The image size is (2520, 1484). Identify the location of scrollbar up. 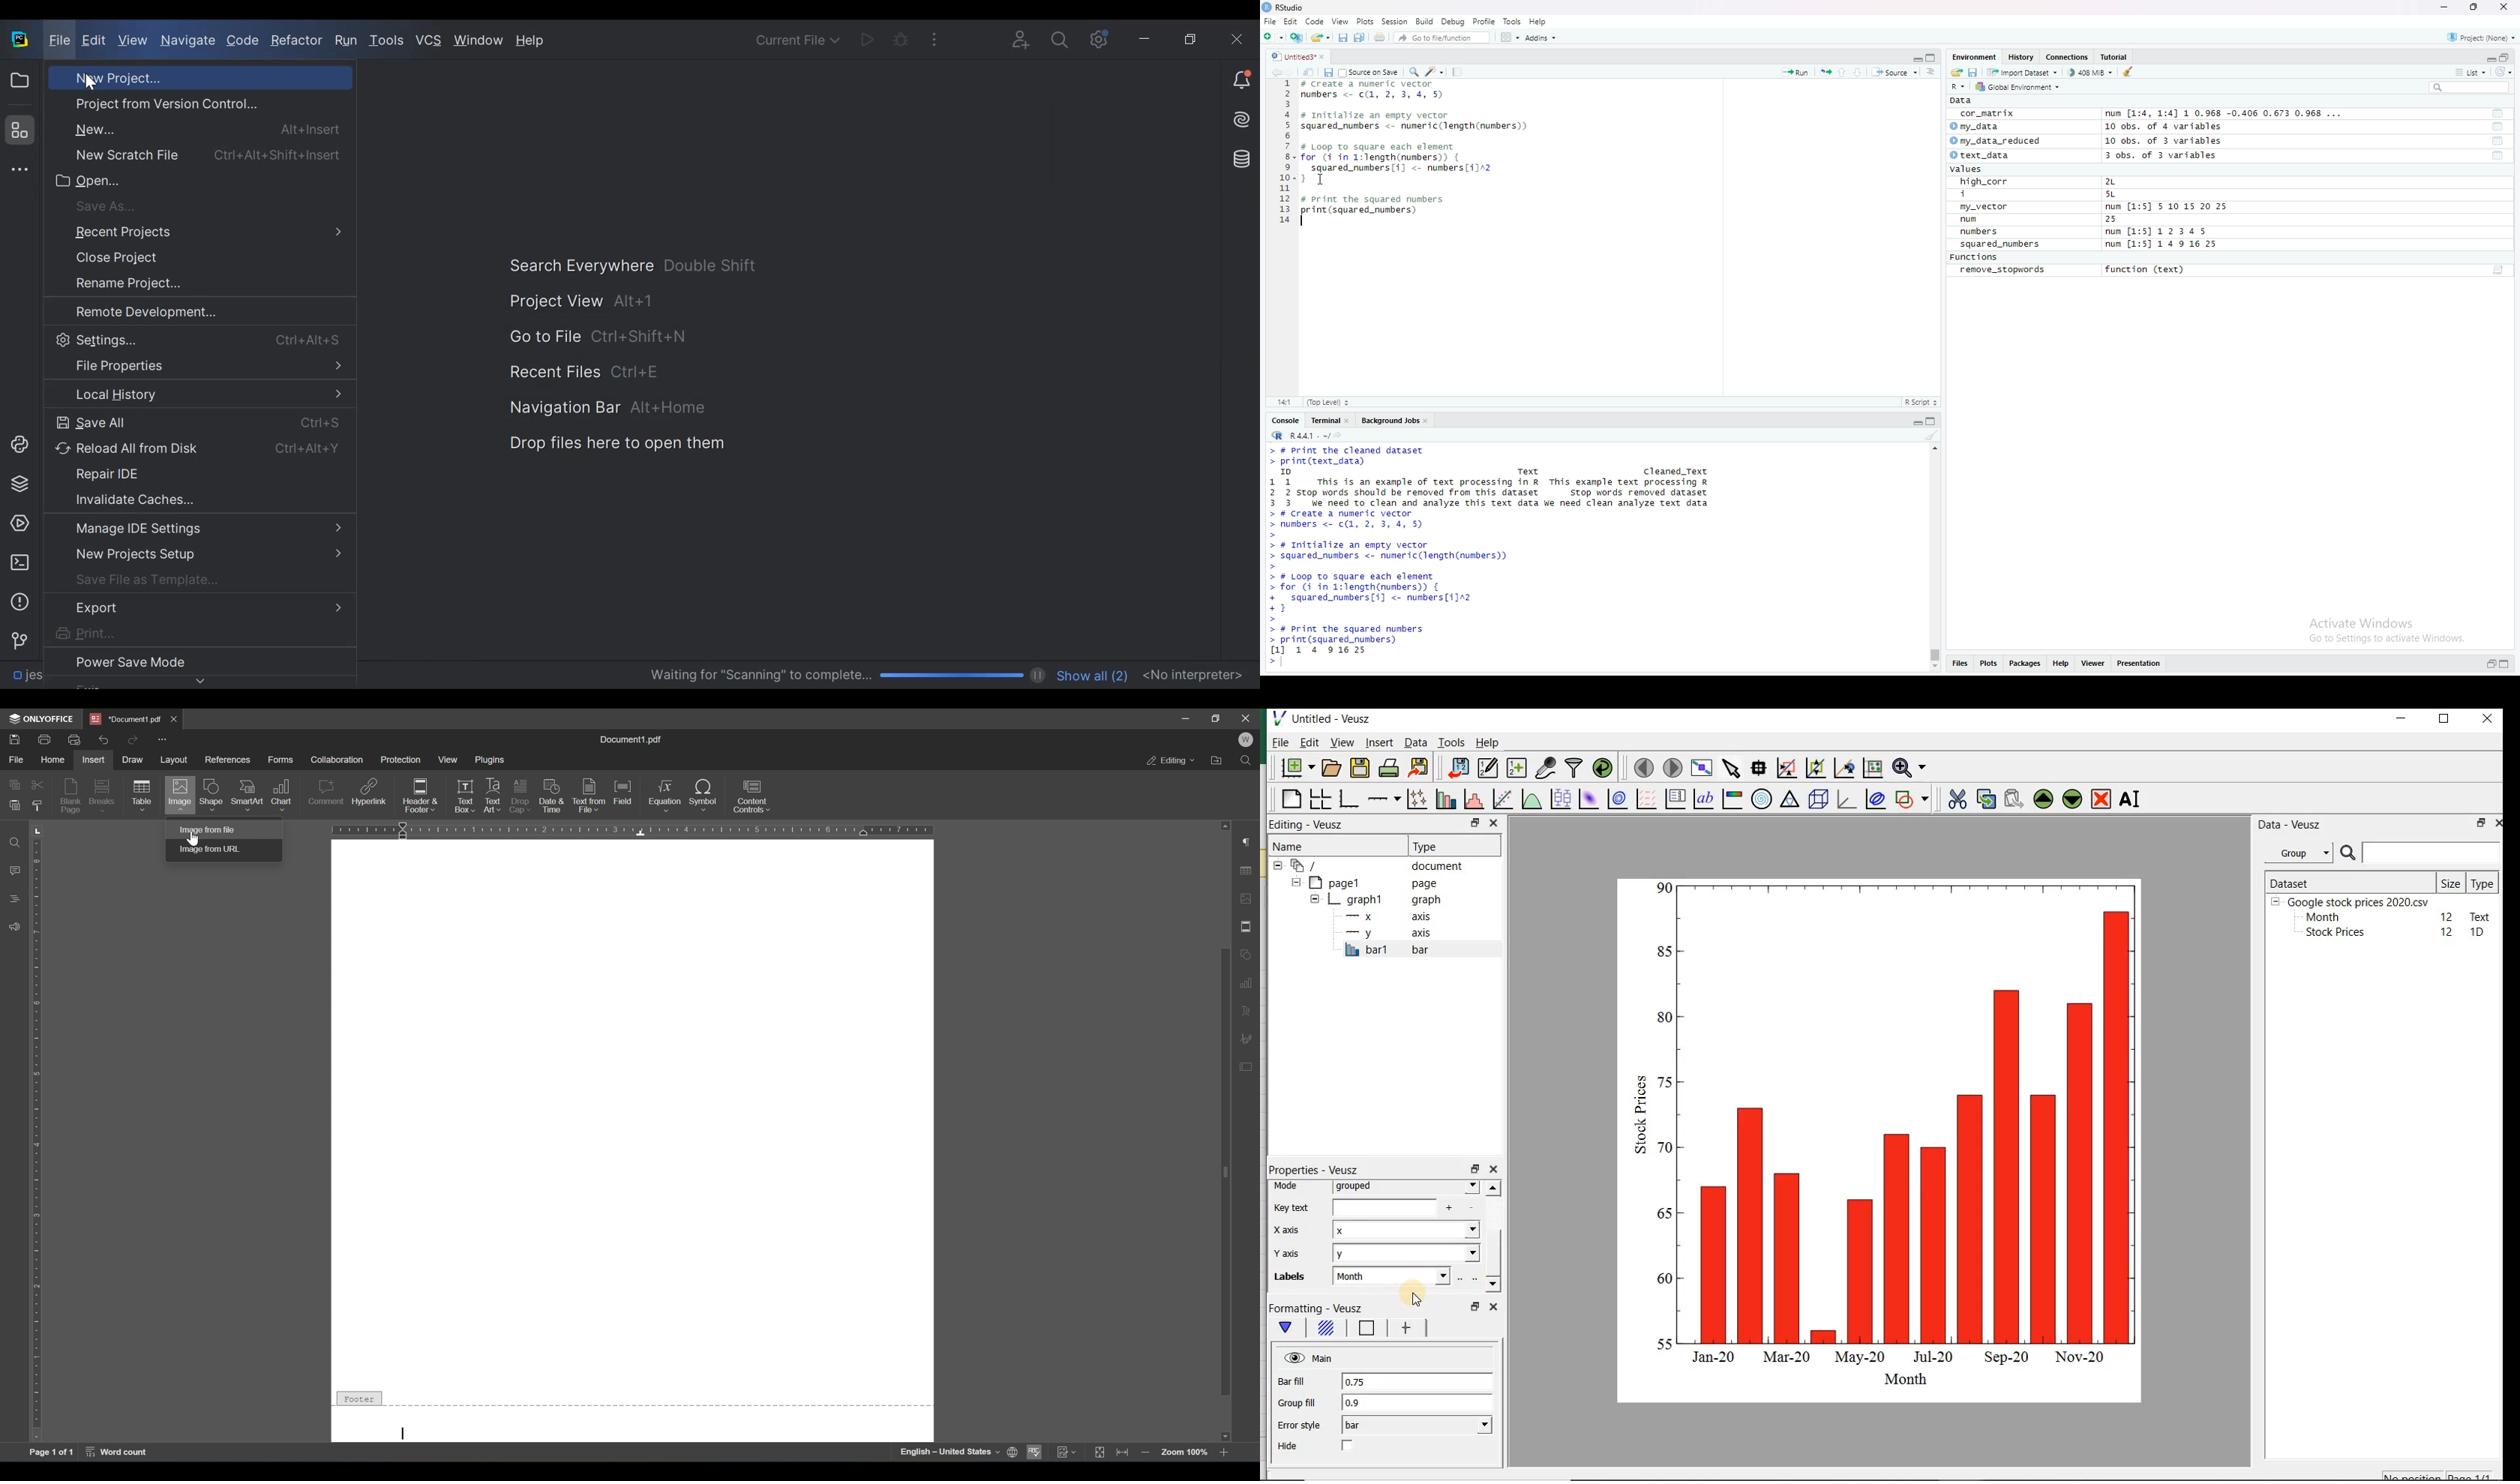
(1933, 447).